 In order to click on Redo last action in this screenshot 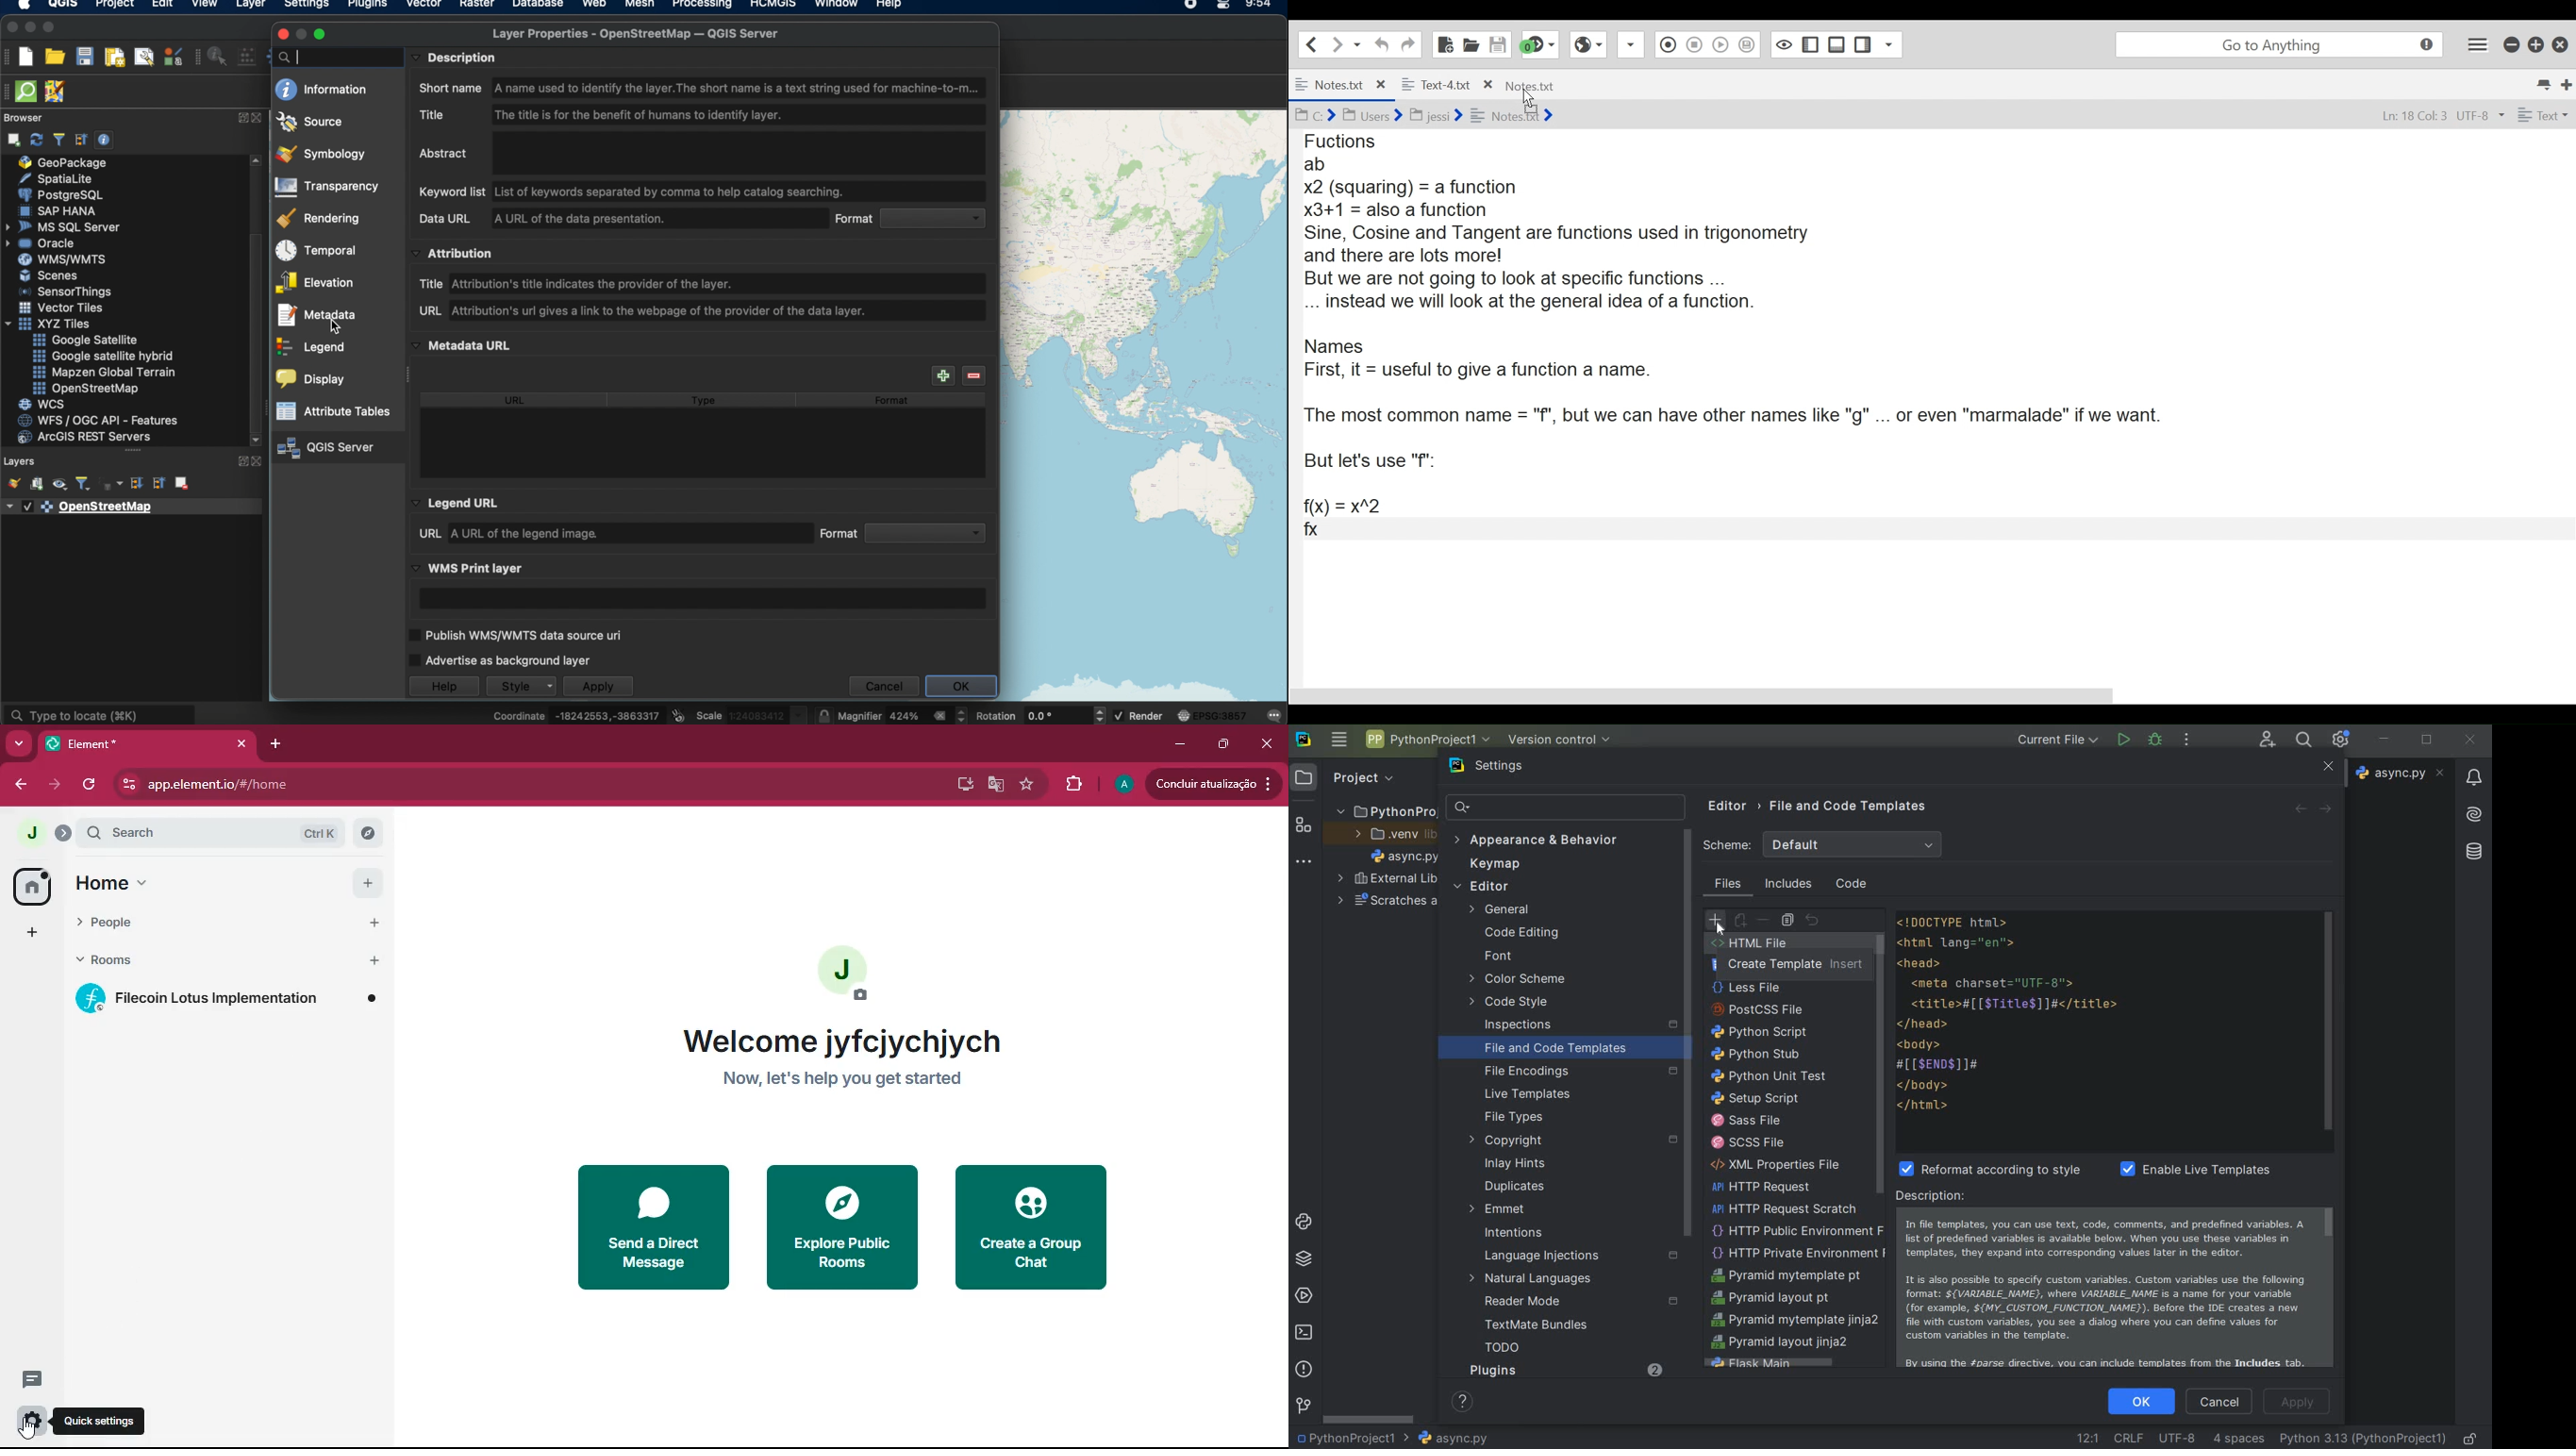, I will do `click(1407, 44)`.